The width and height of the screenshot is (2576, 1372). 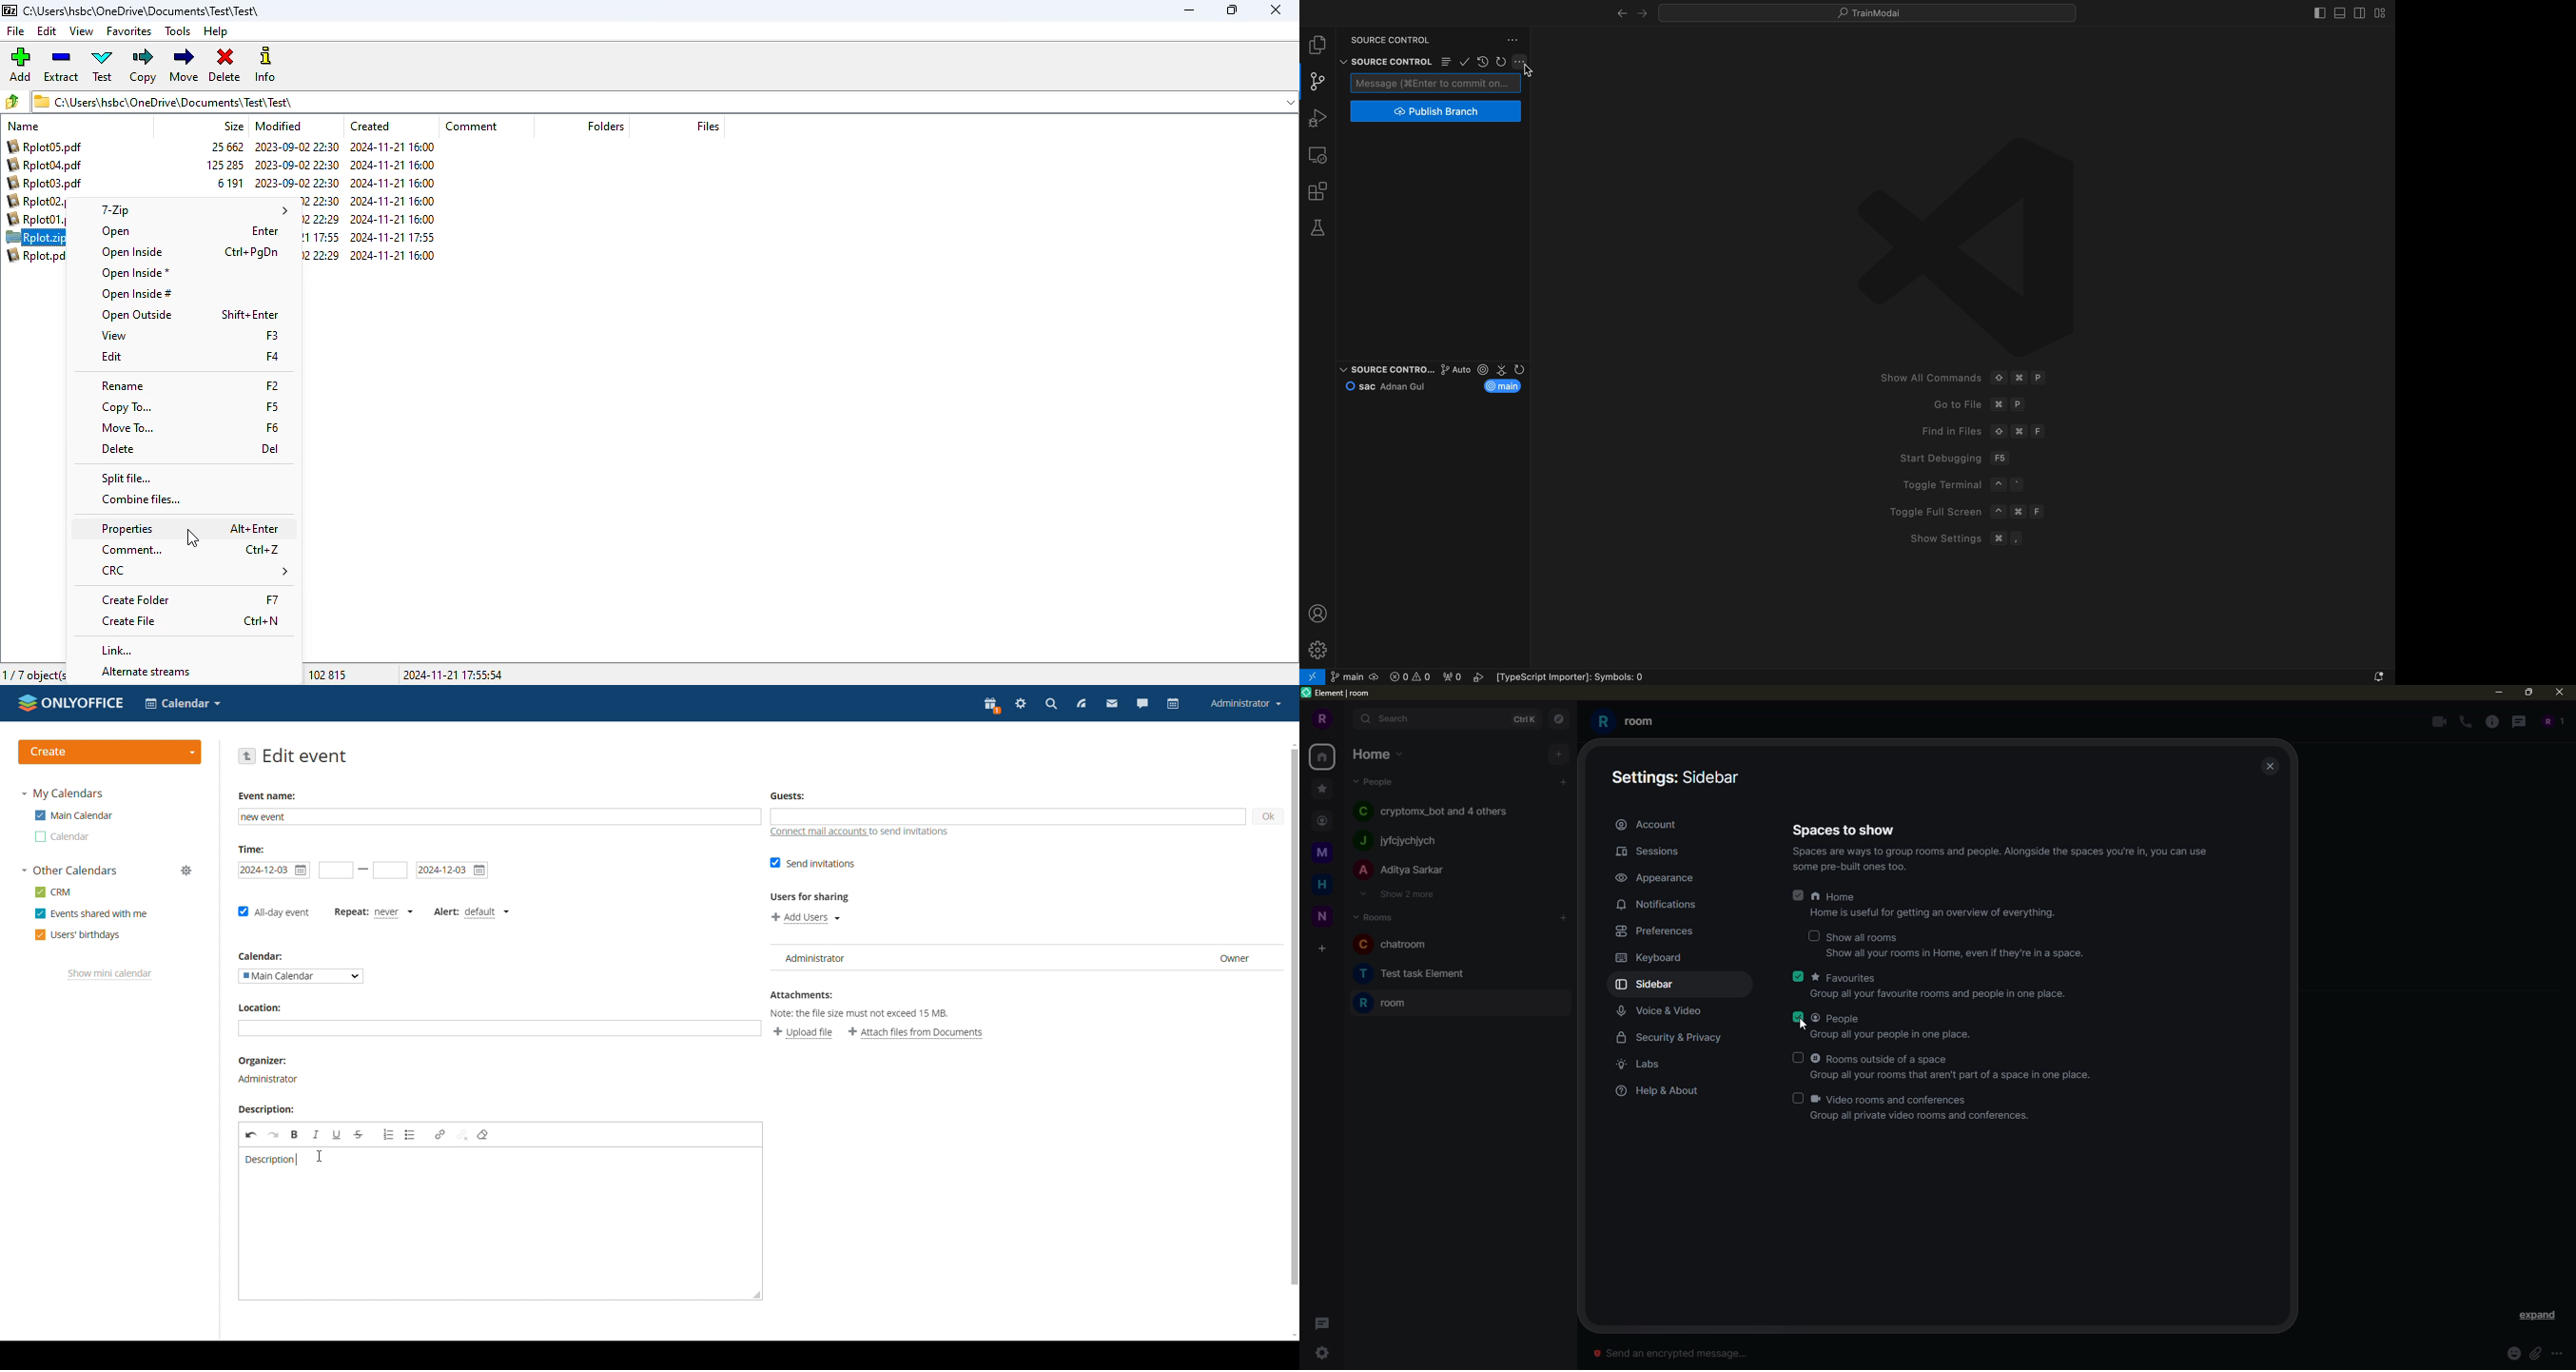 What do you see at coordinates (81, 31) in the screenshot?
I see `view` at bounding box center [81, 31].